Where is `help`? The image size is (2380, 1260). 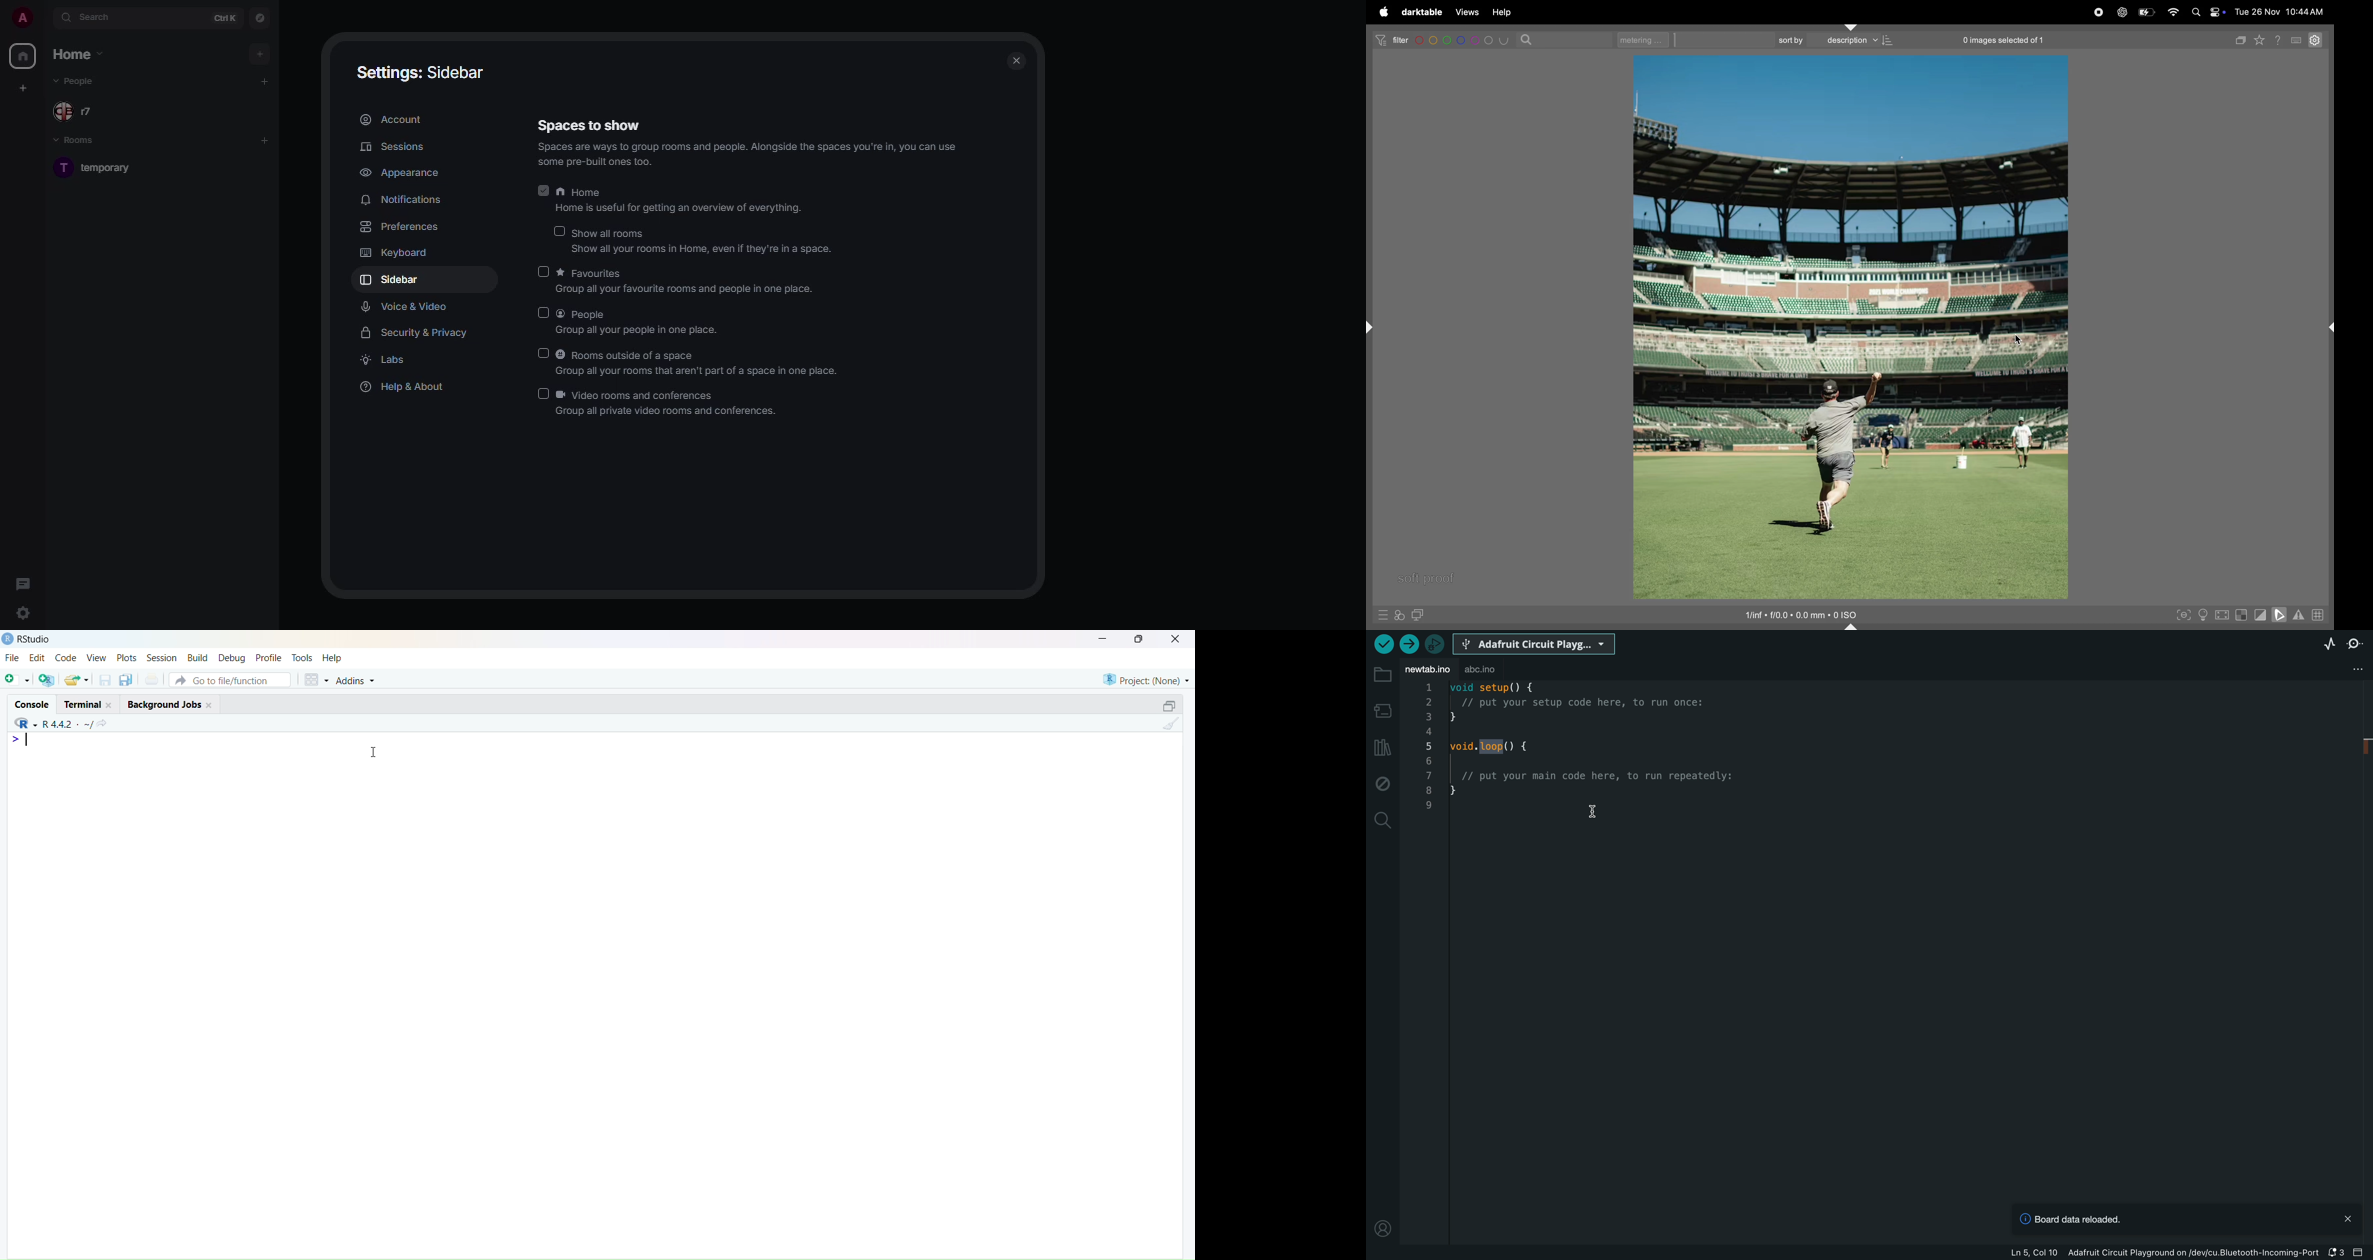
help is located at coordinates (1507, 12).